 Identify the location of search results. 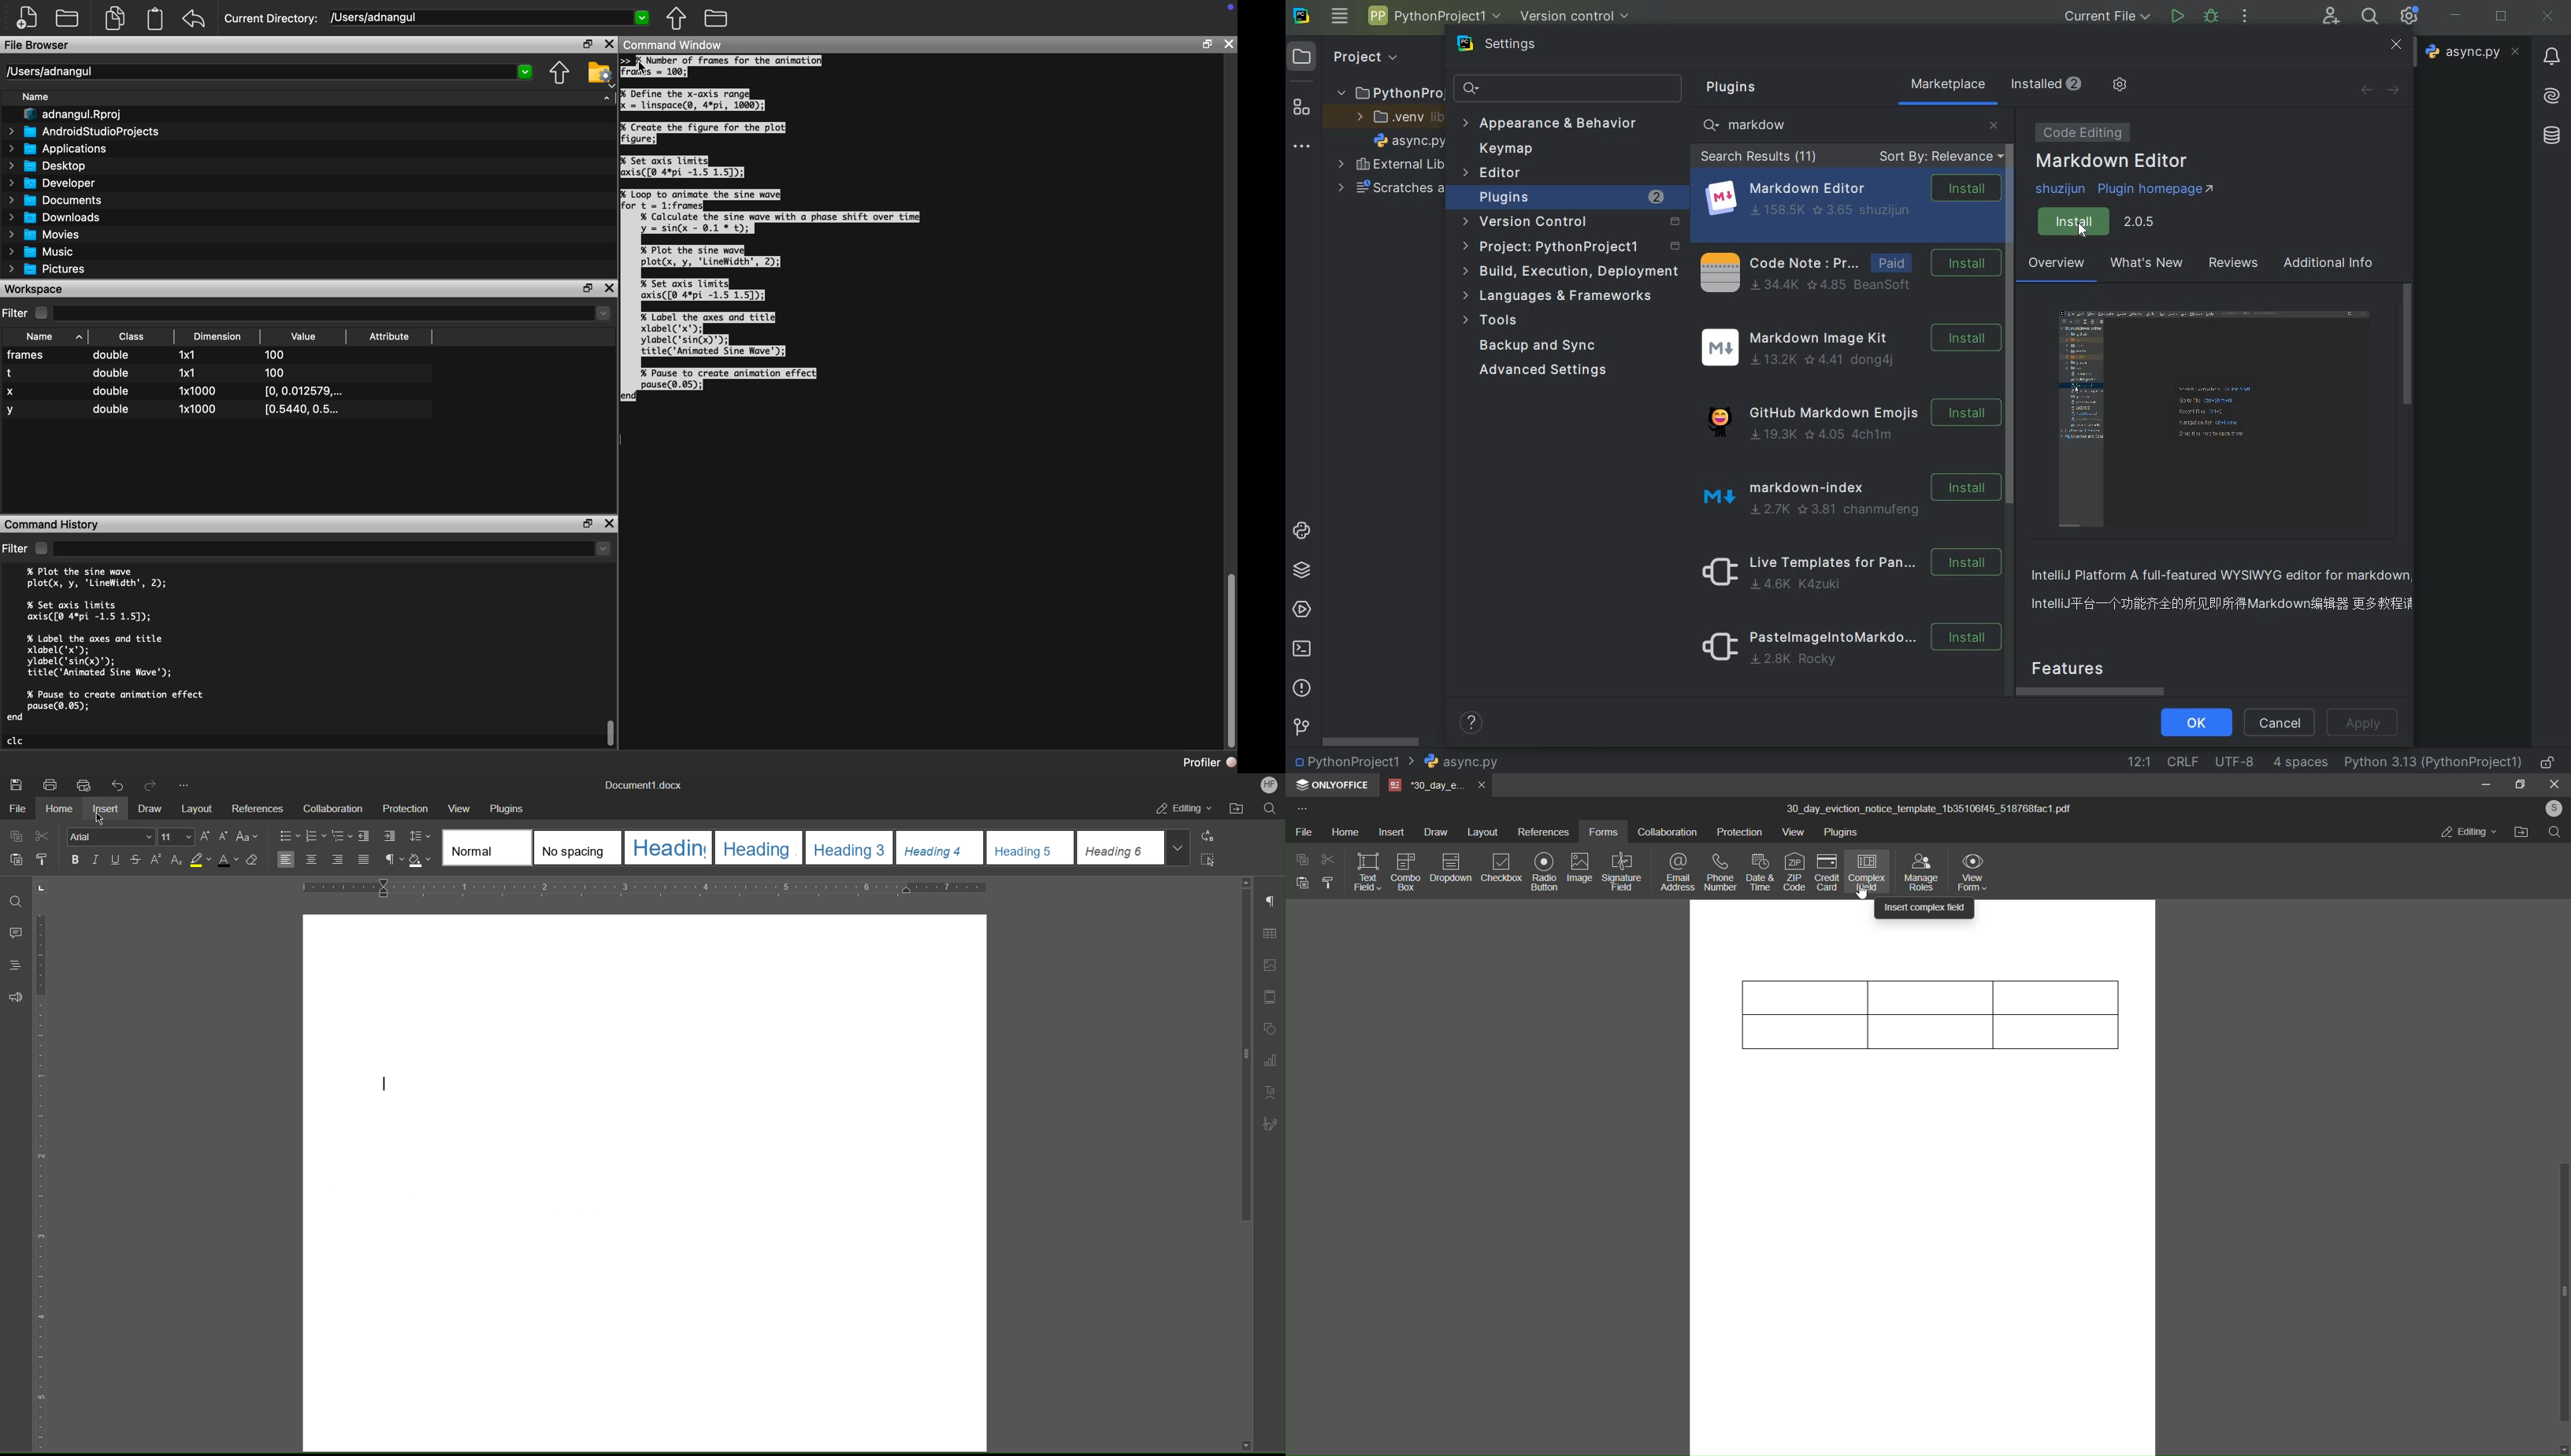
(1759, 158).